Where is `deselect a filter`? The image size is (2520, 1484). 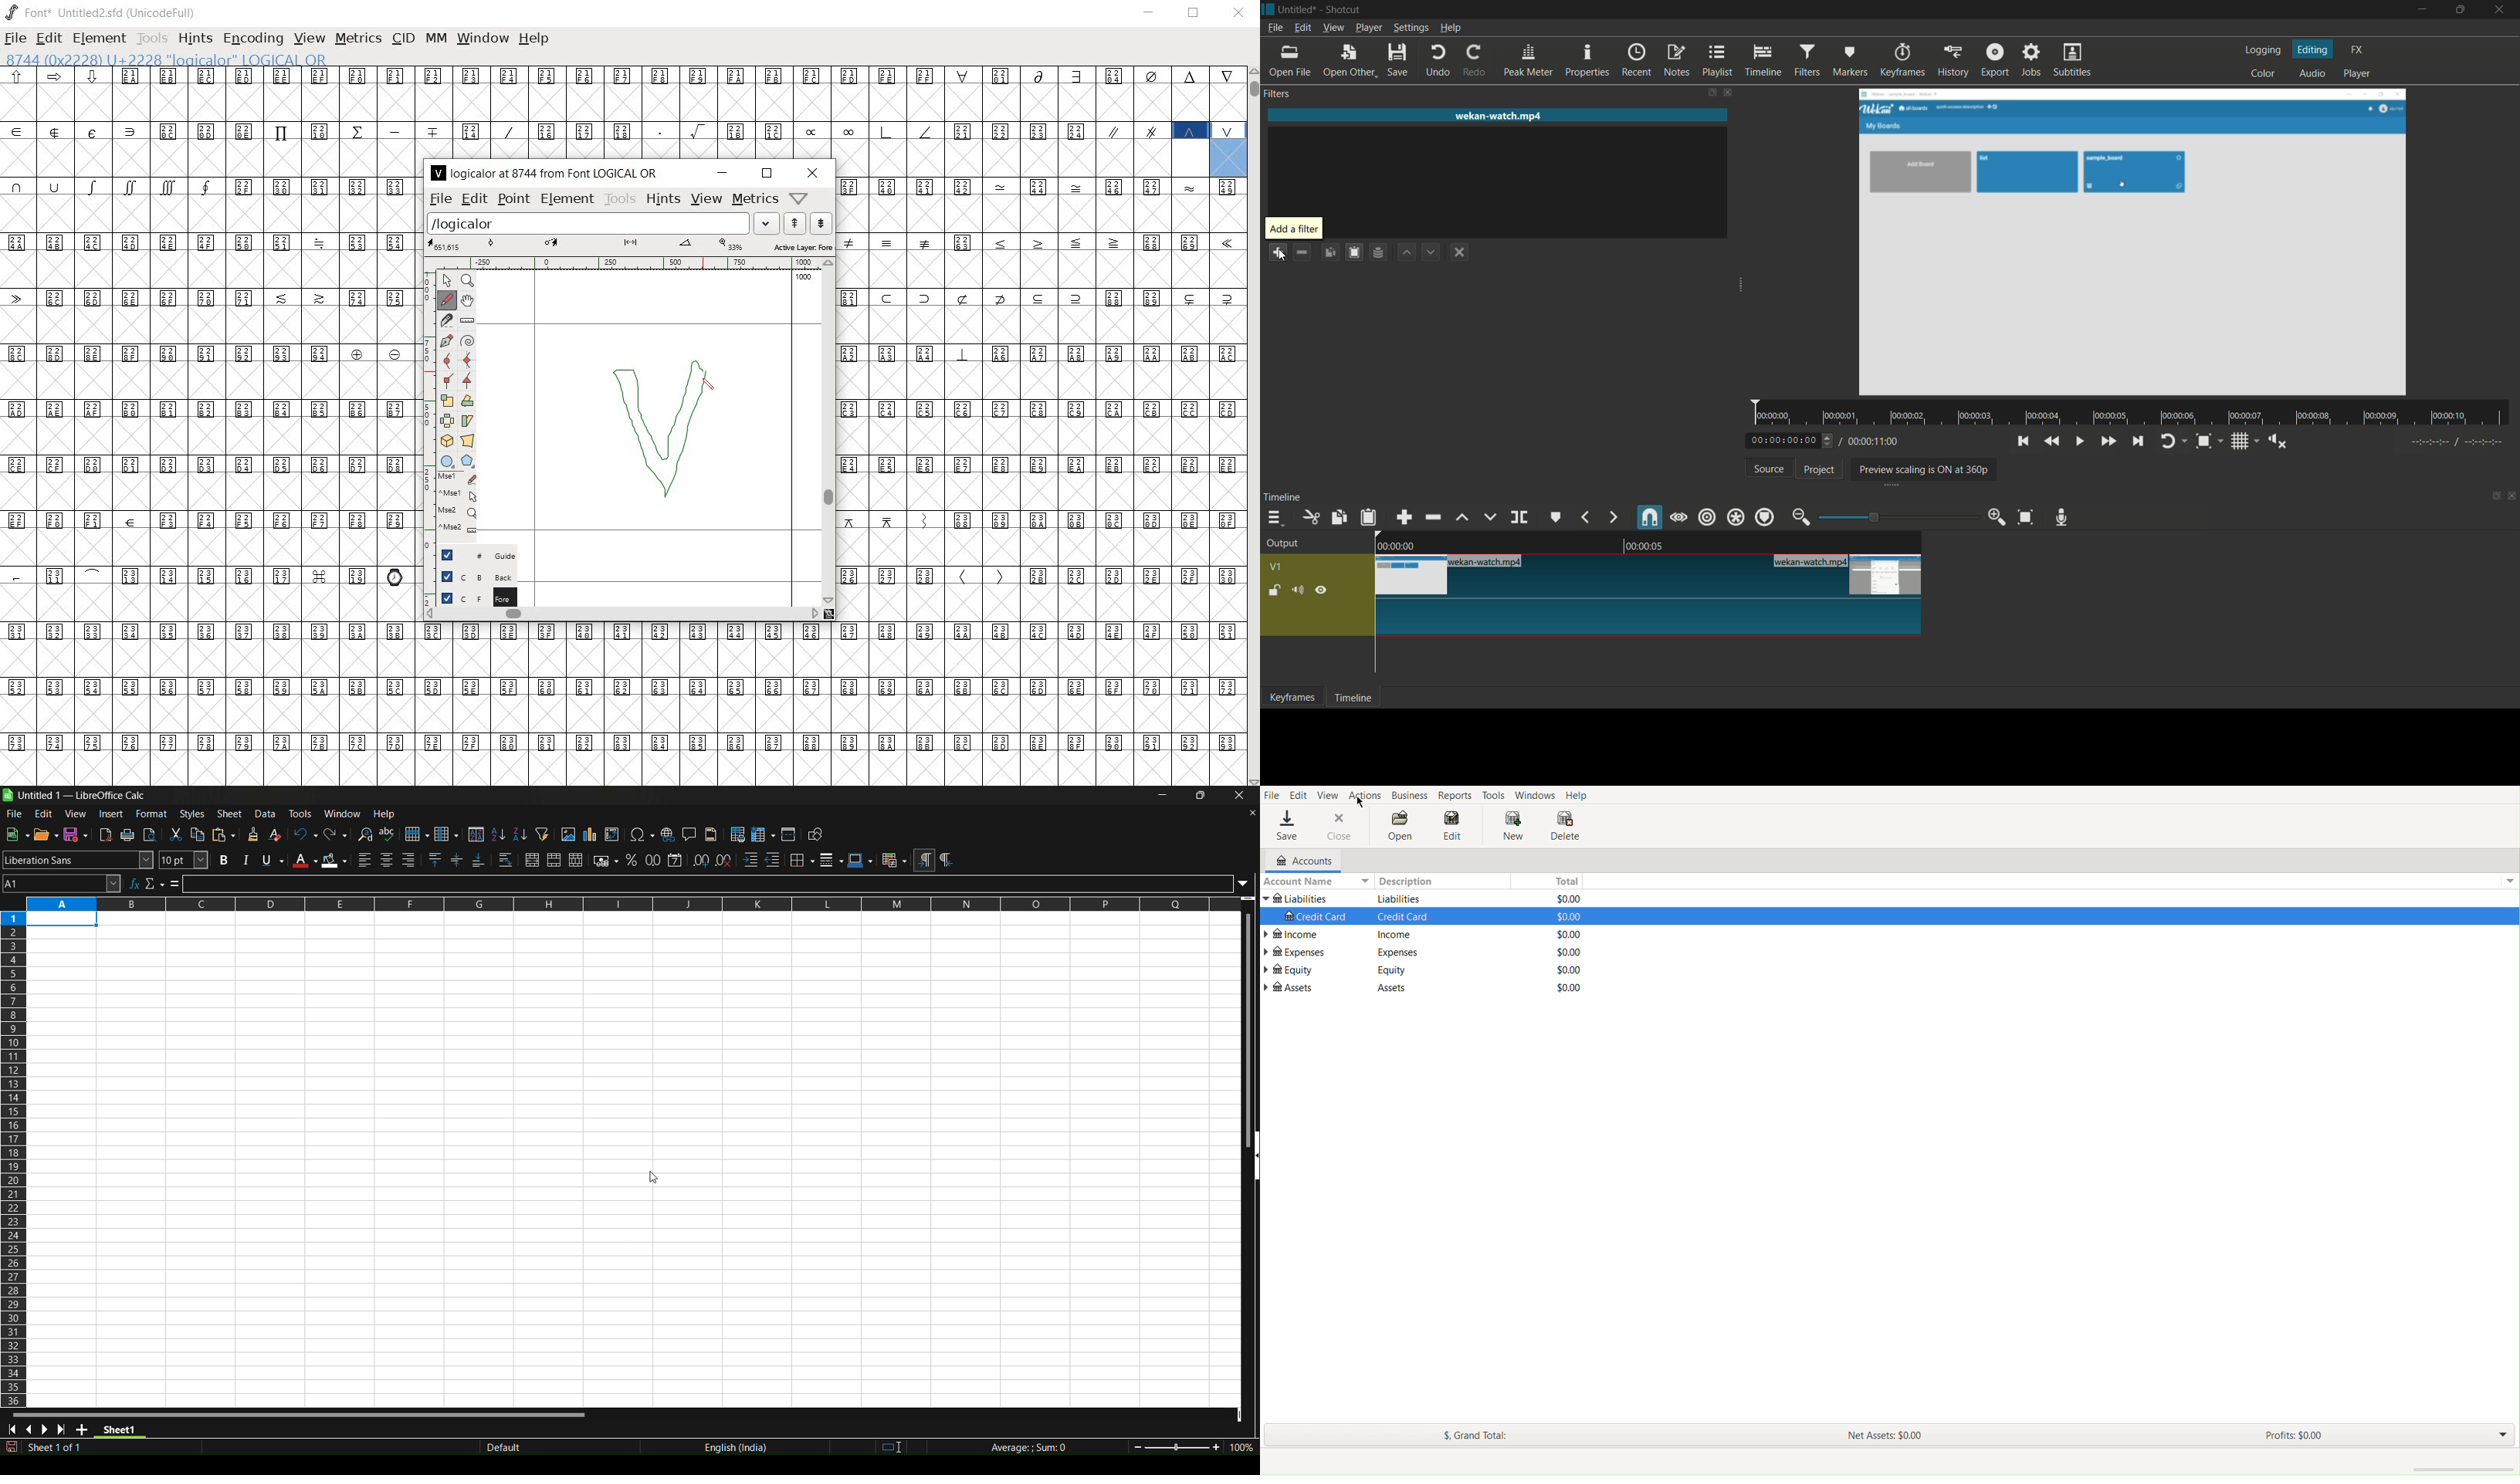
deselect a filter is located at coordinates (1460, 251).